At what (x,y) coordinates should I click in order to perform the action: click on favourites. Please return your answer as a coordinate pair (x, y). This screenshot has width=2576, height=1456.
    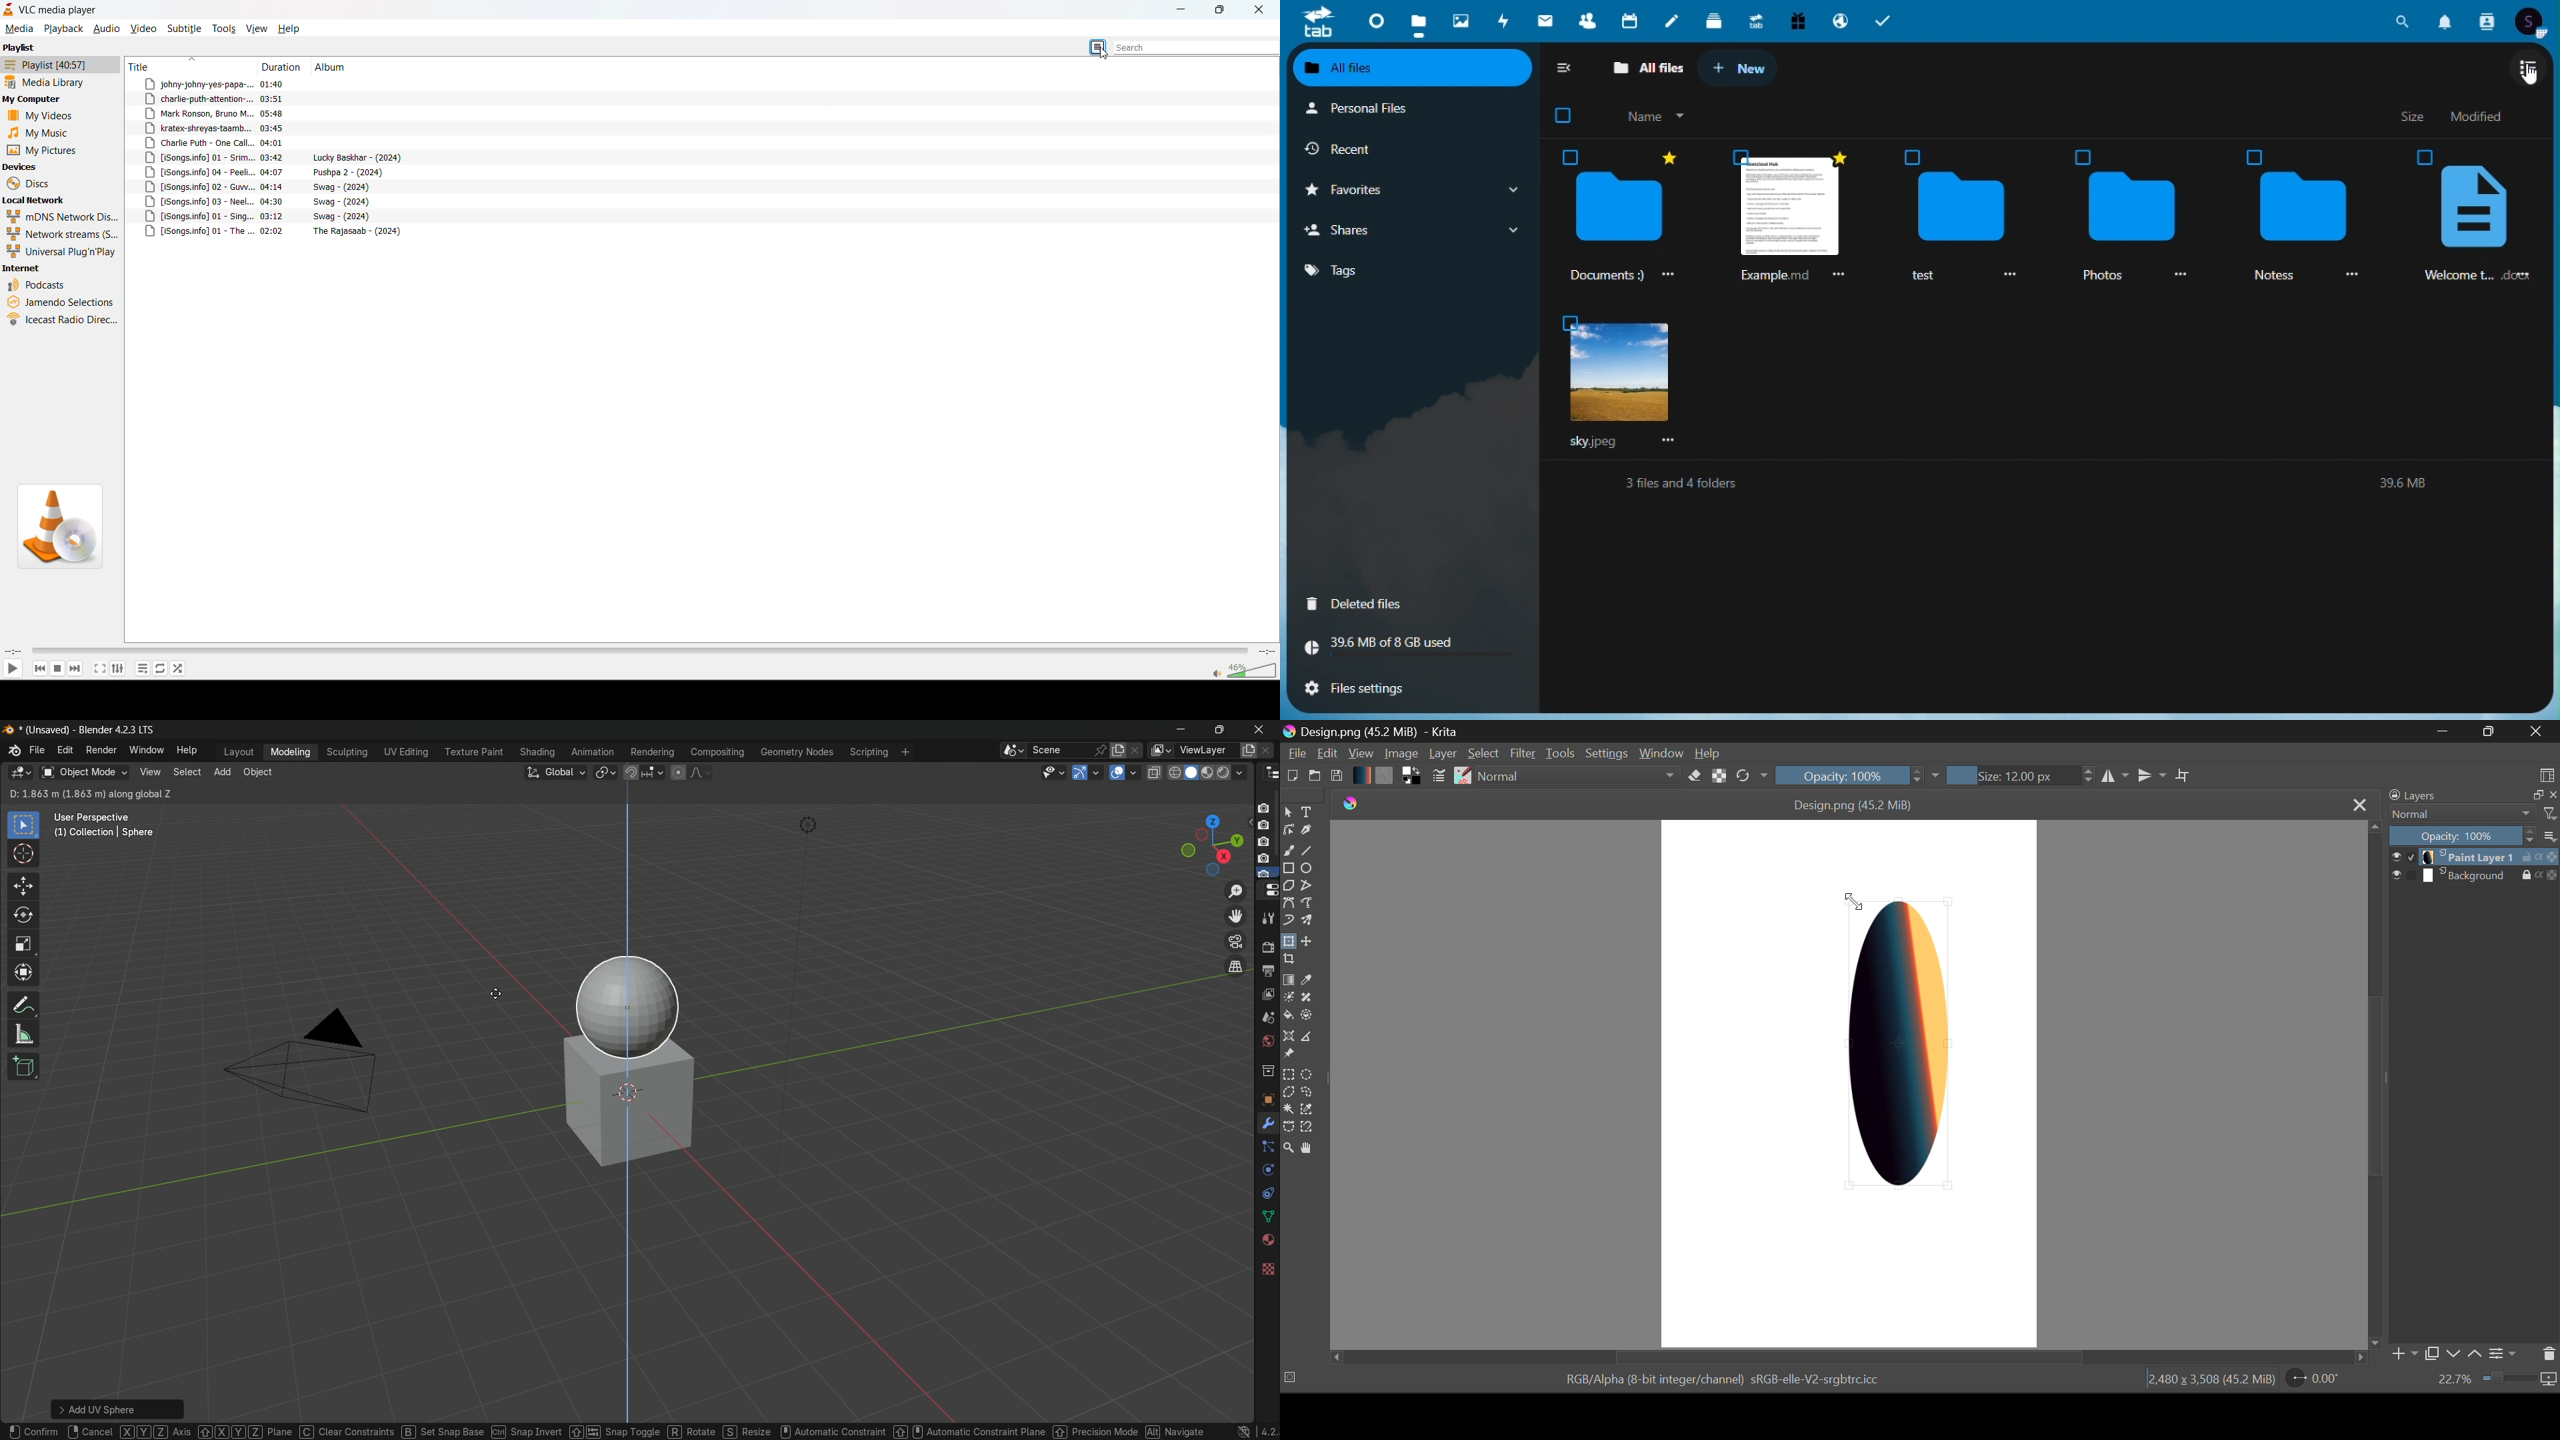
    Looking at the image, I should click on (1410, 190).